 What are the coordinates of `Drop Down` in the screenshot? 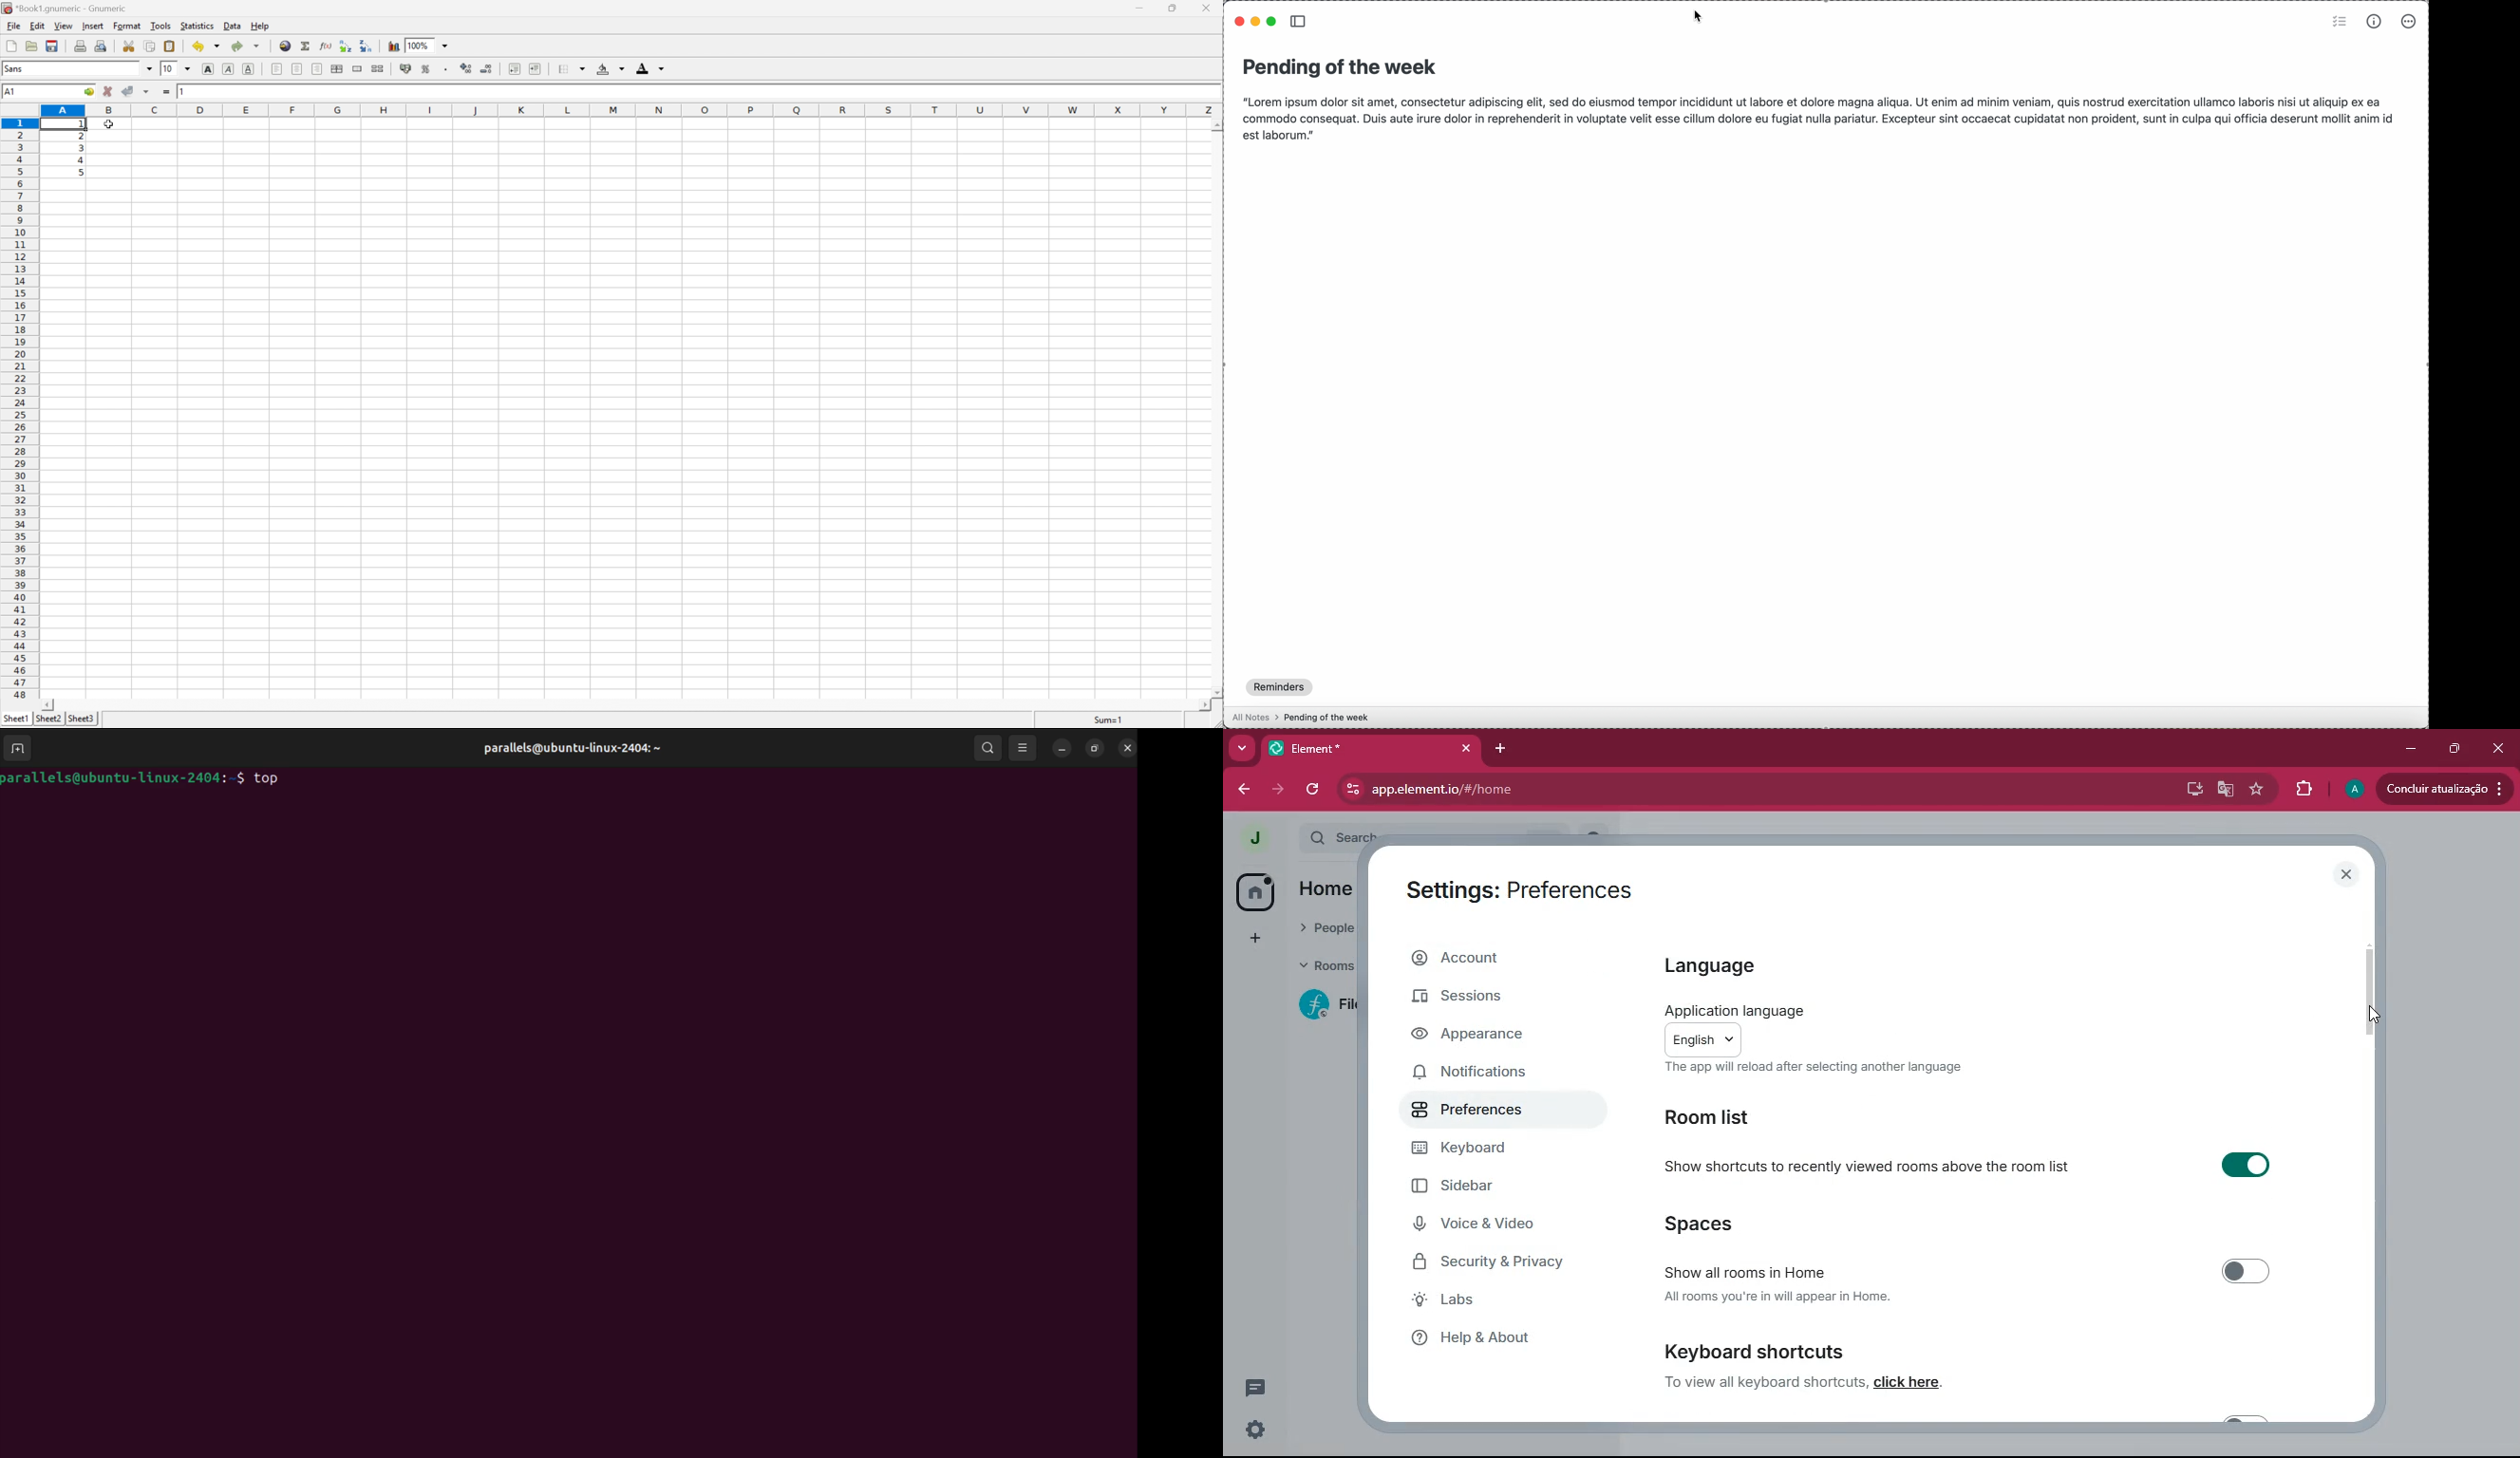 It's located at (151, 68).